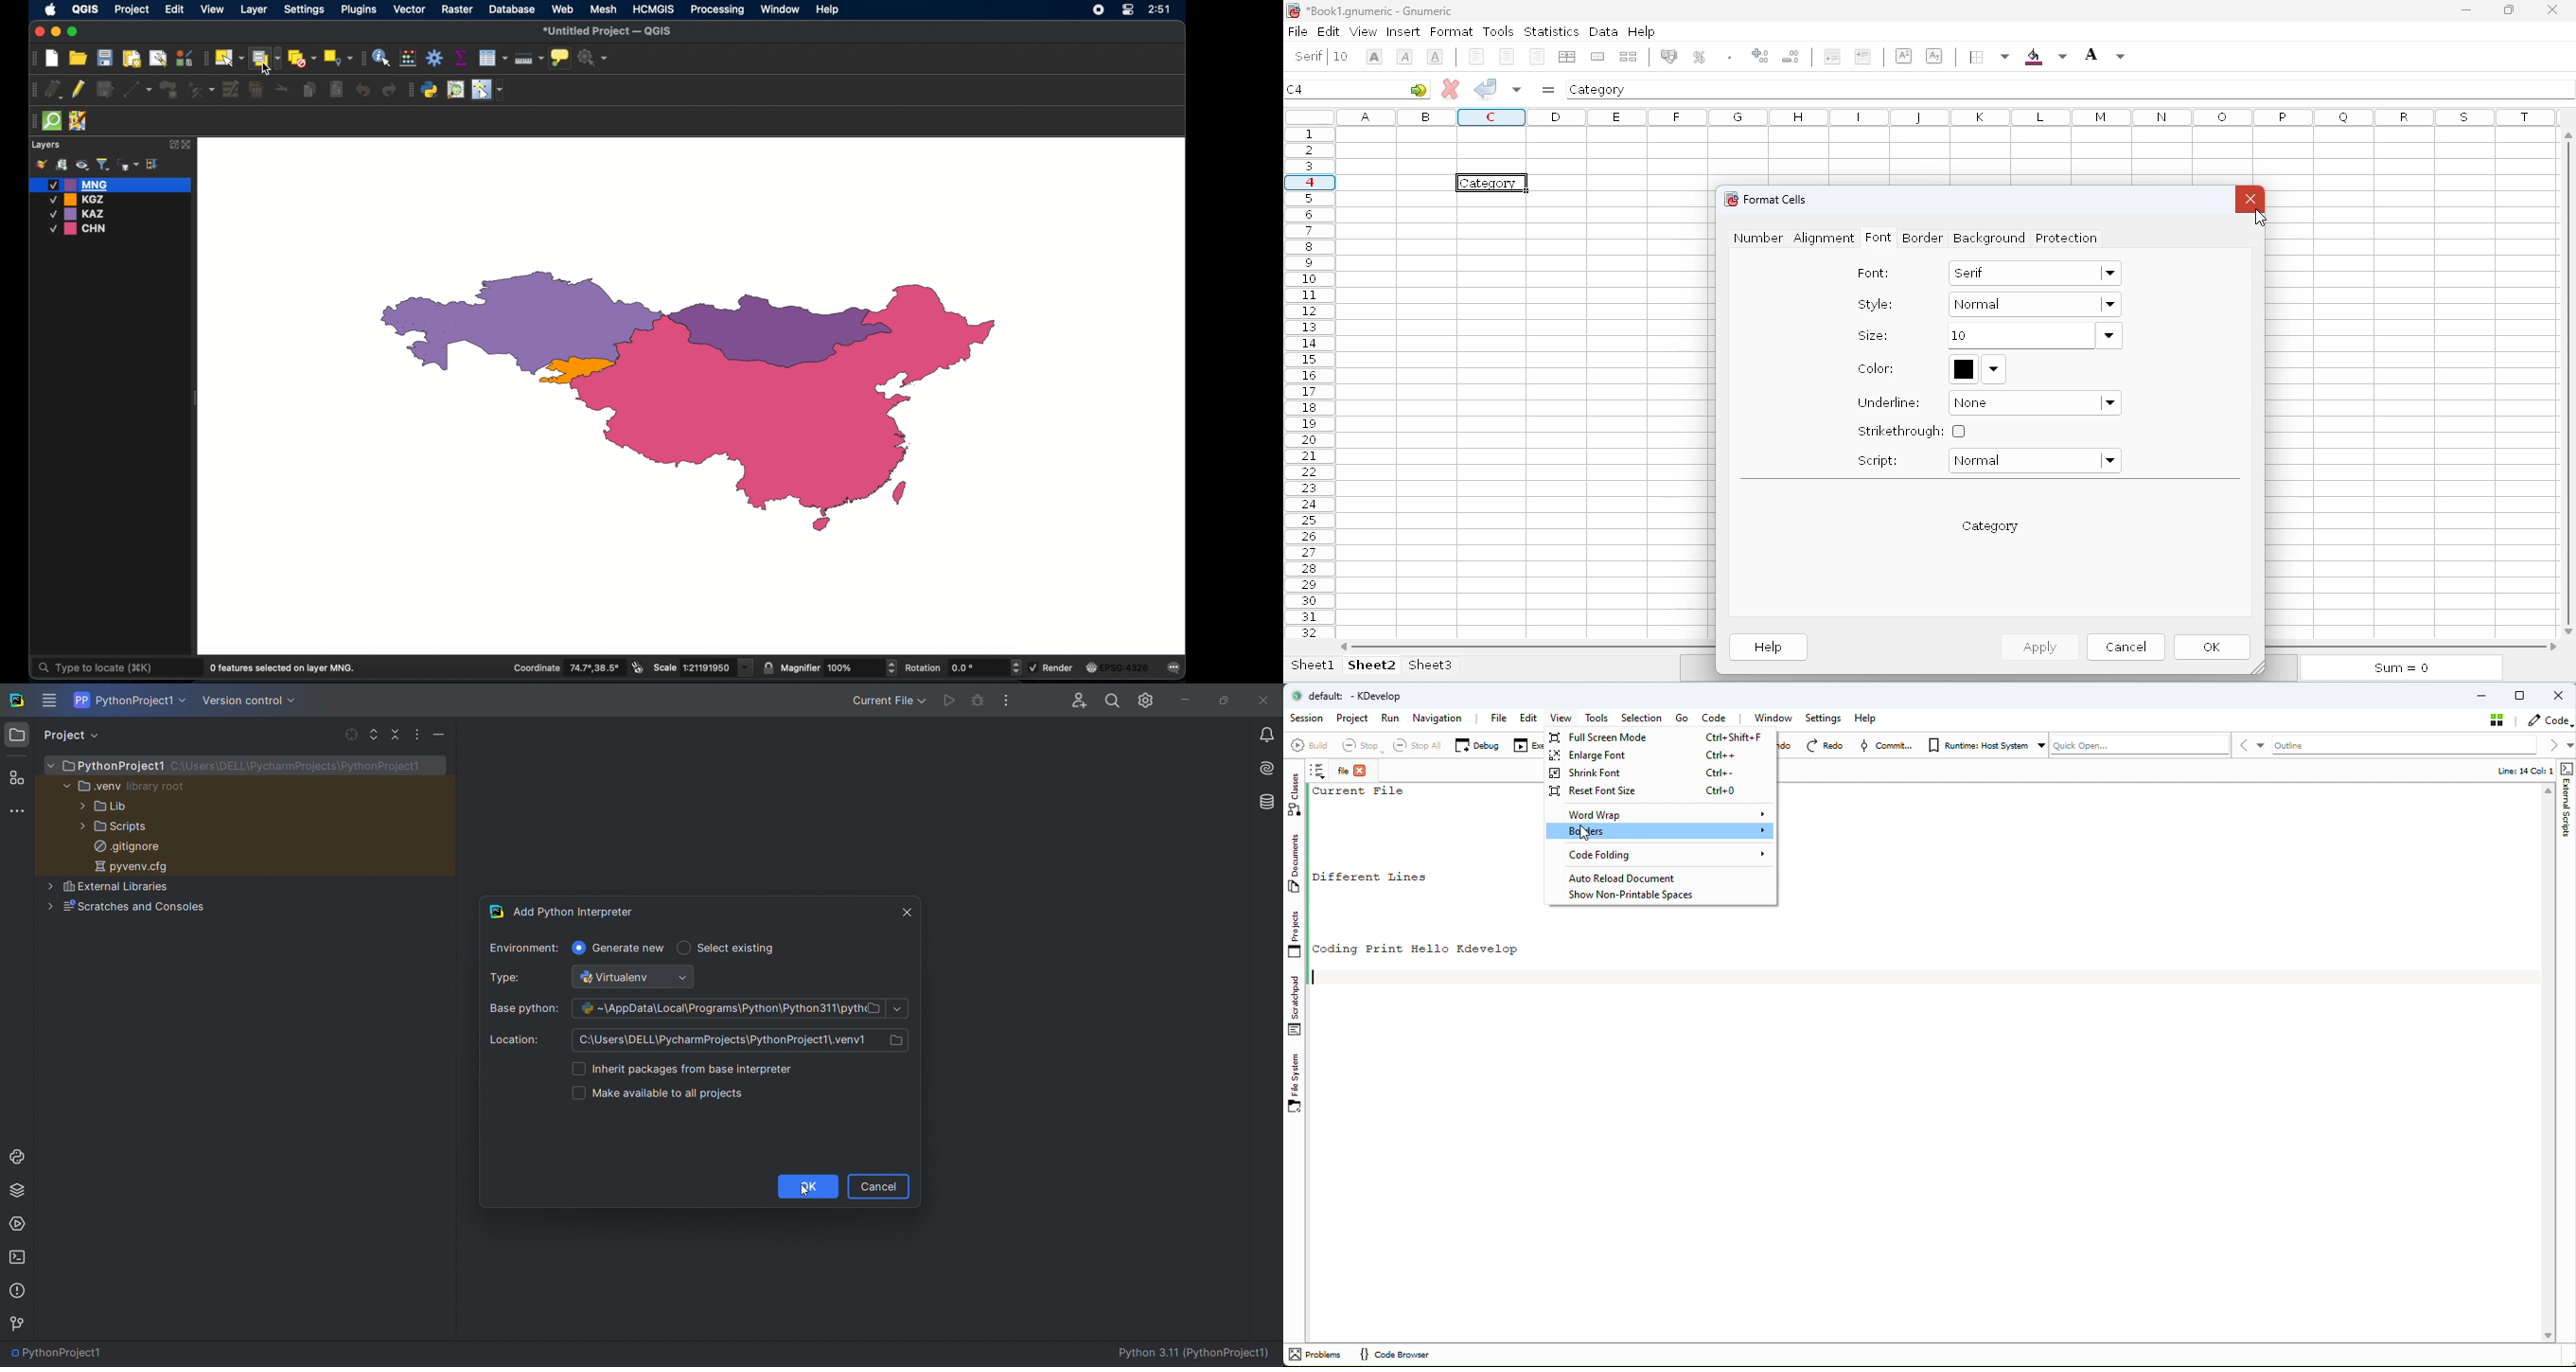  What do you see at coordinates (1755, 239) in the screenshot?
I see `Number` at bounding box center [1755, 239].